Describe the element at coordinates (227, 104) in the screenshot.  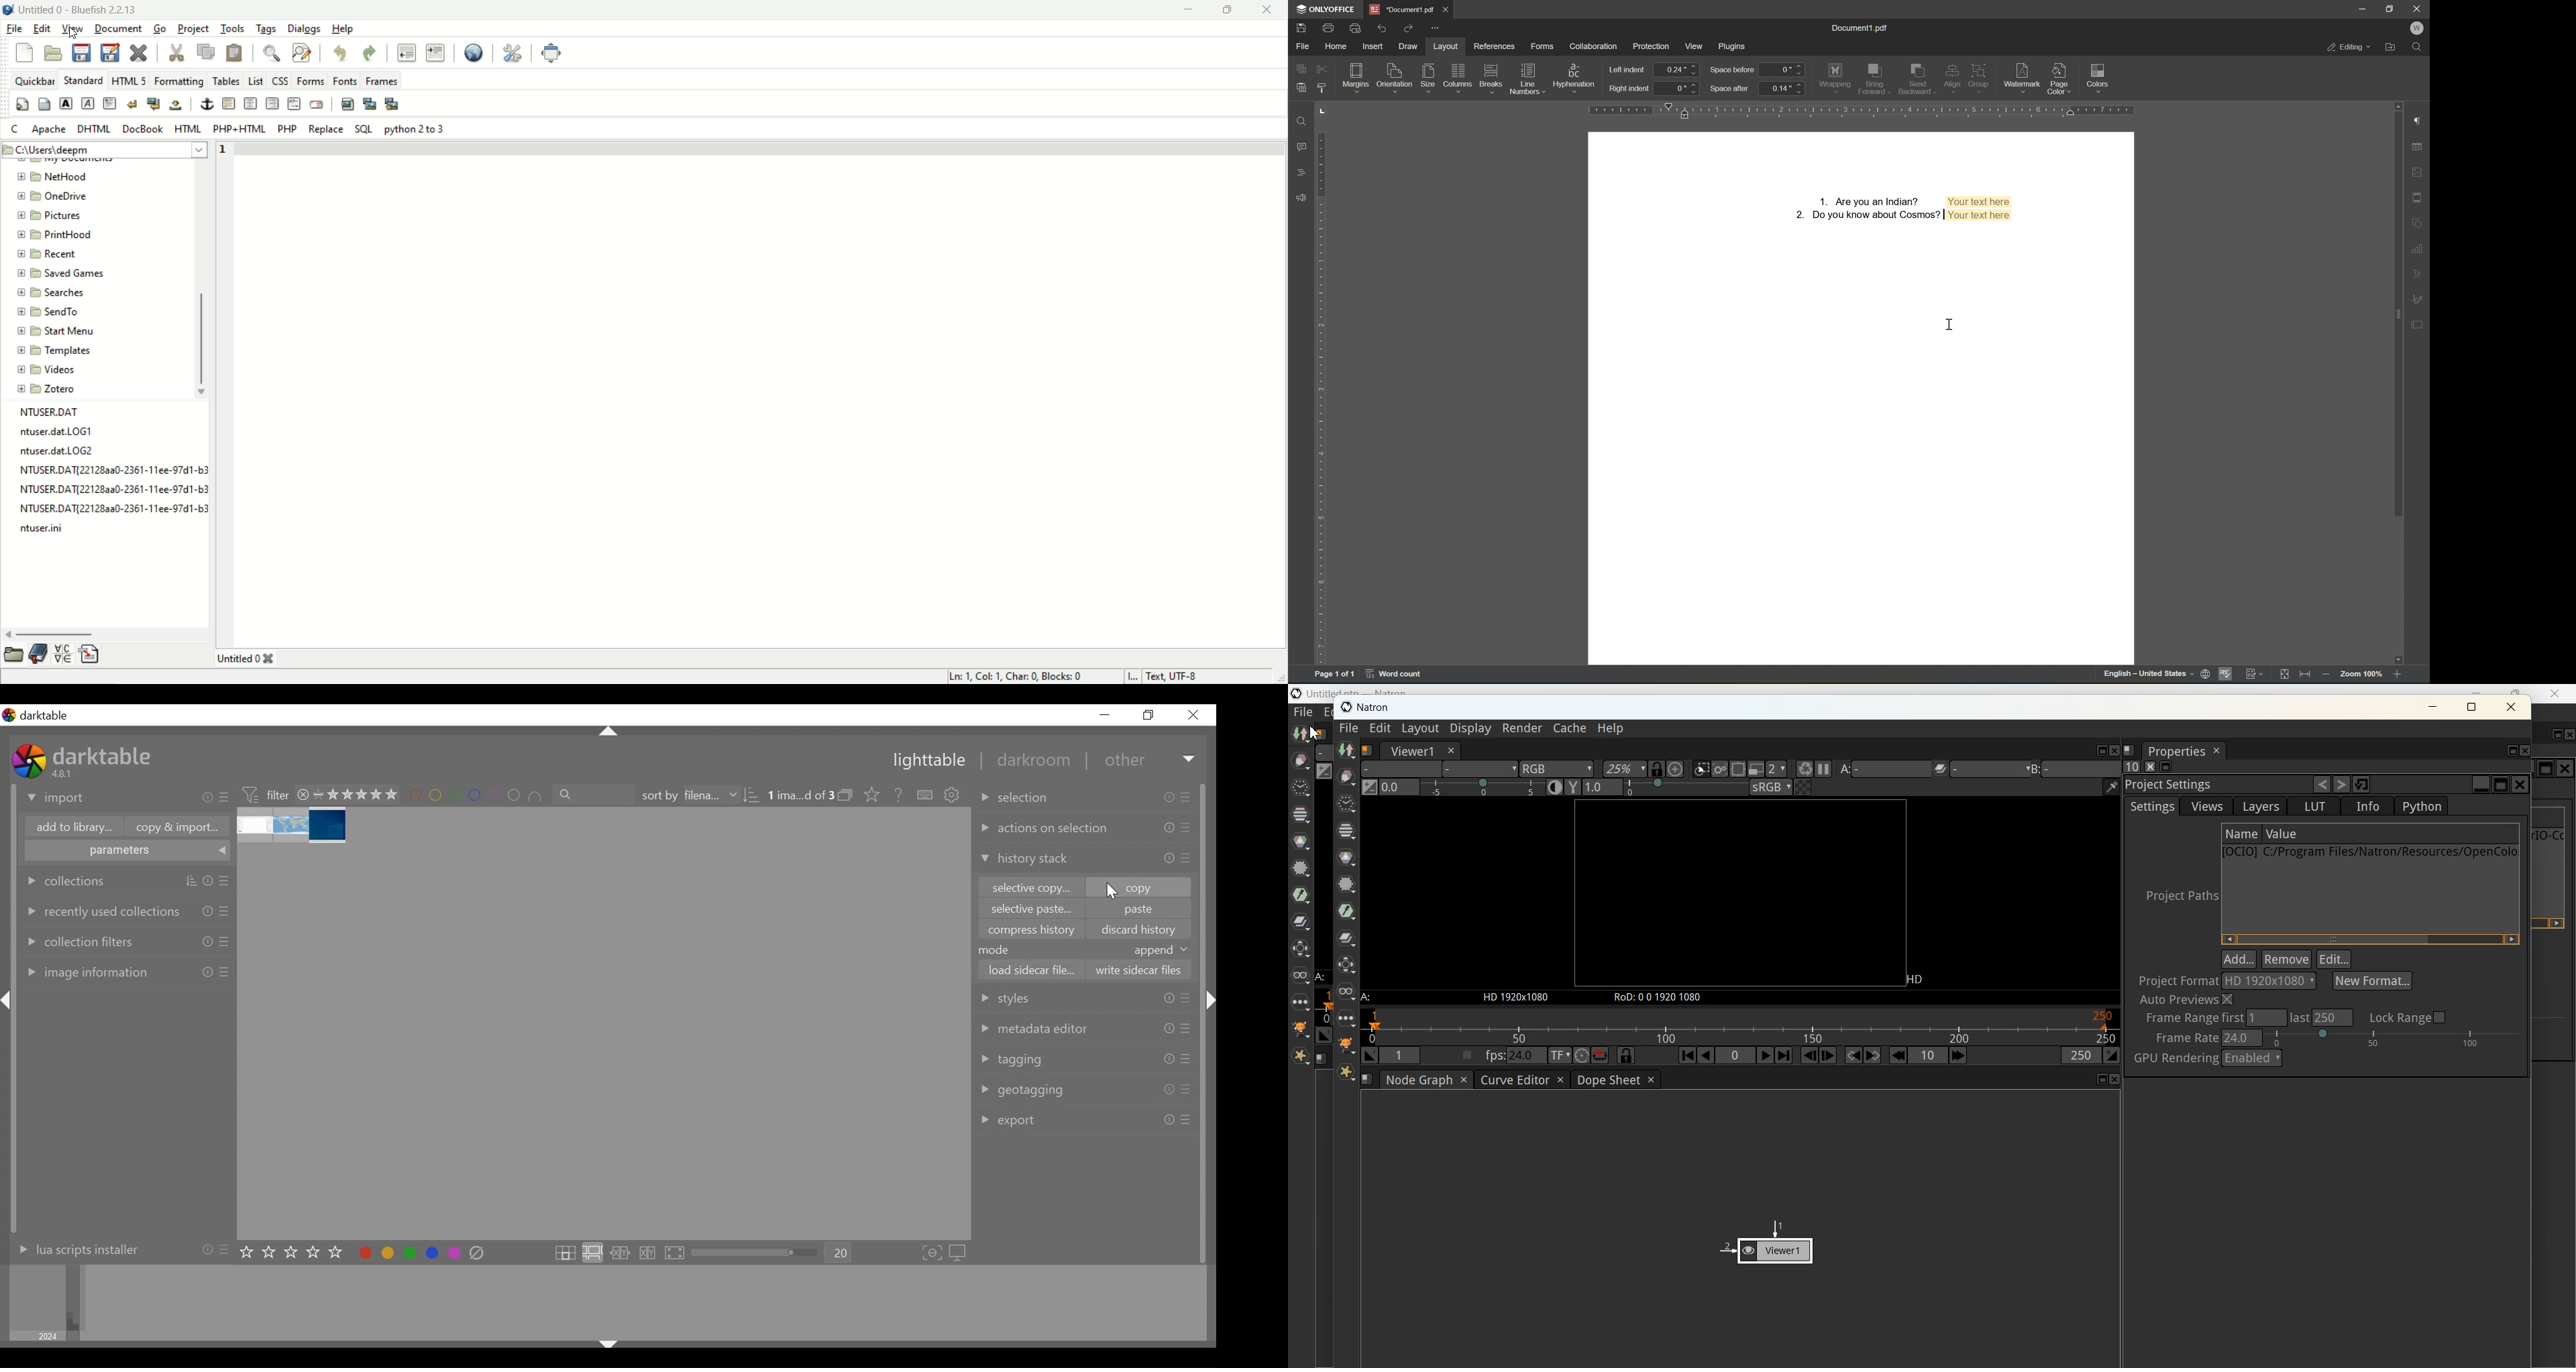
I see `horizontal rule` at that location.